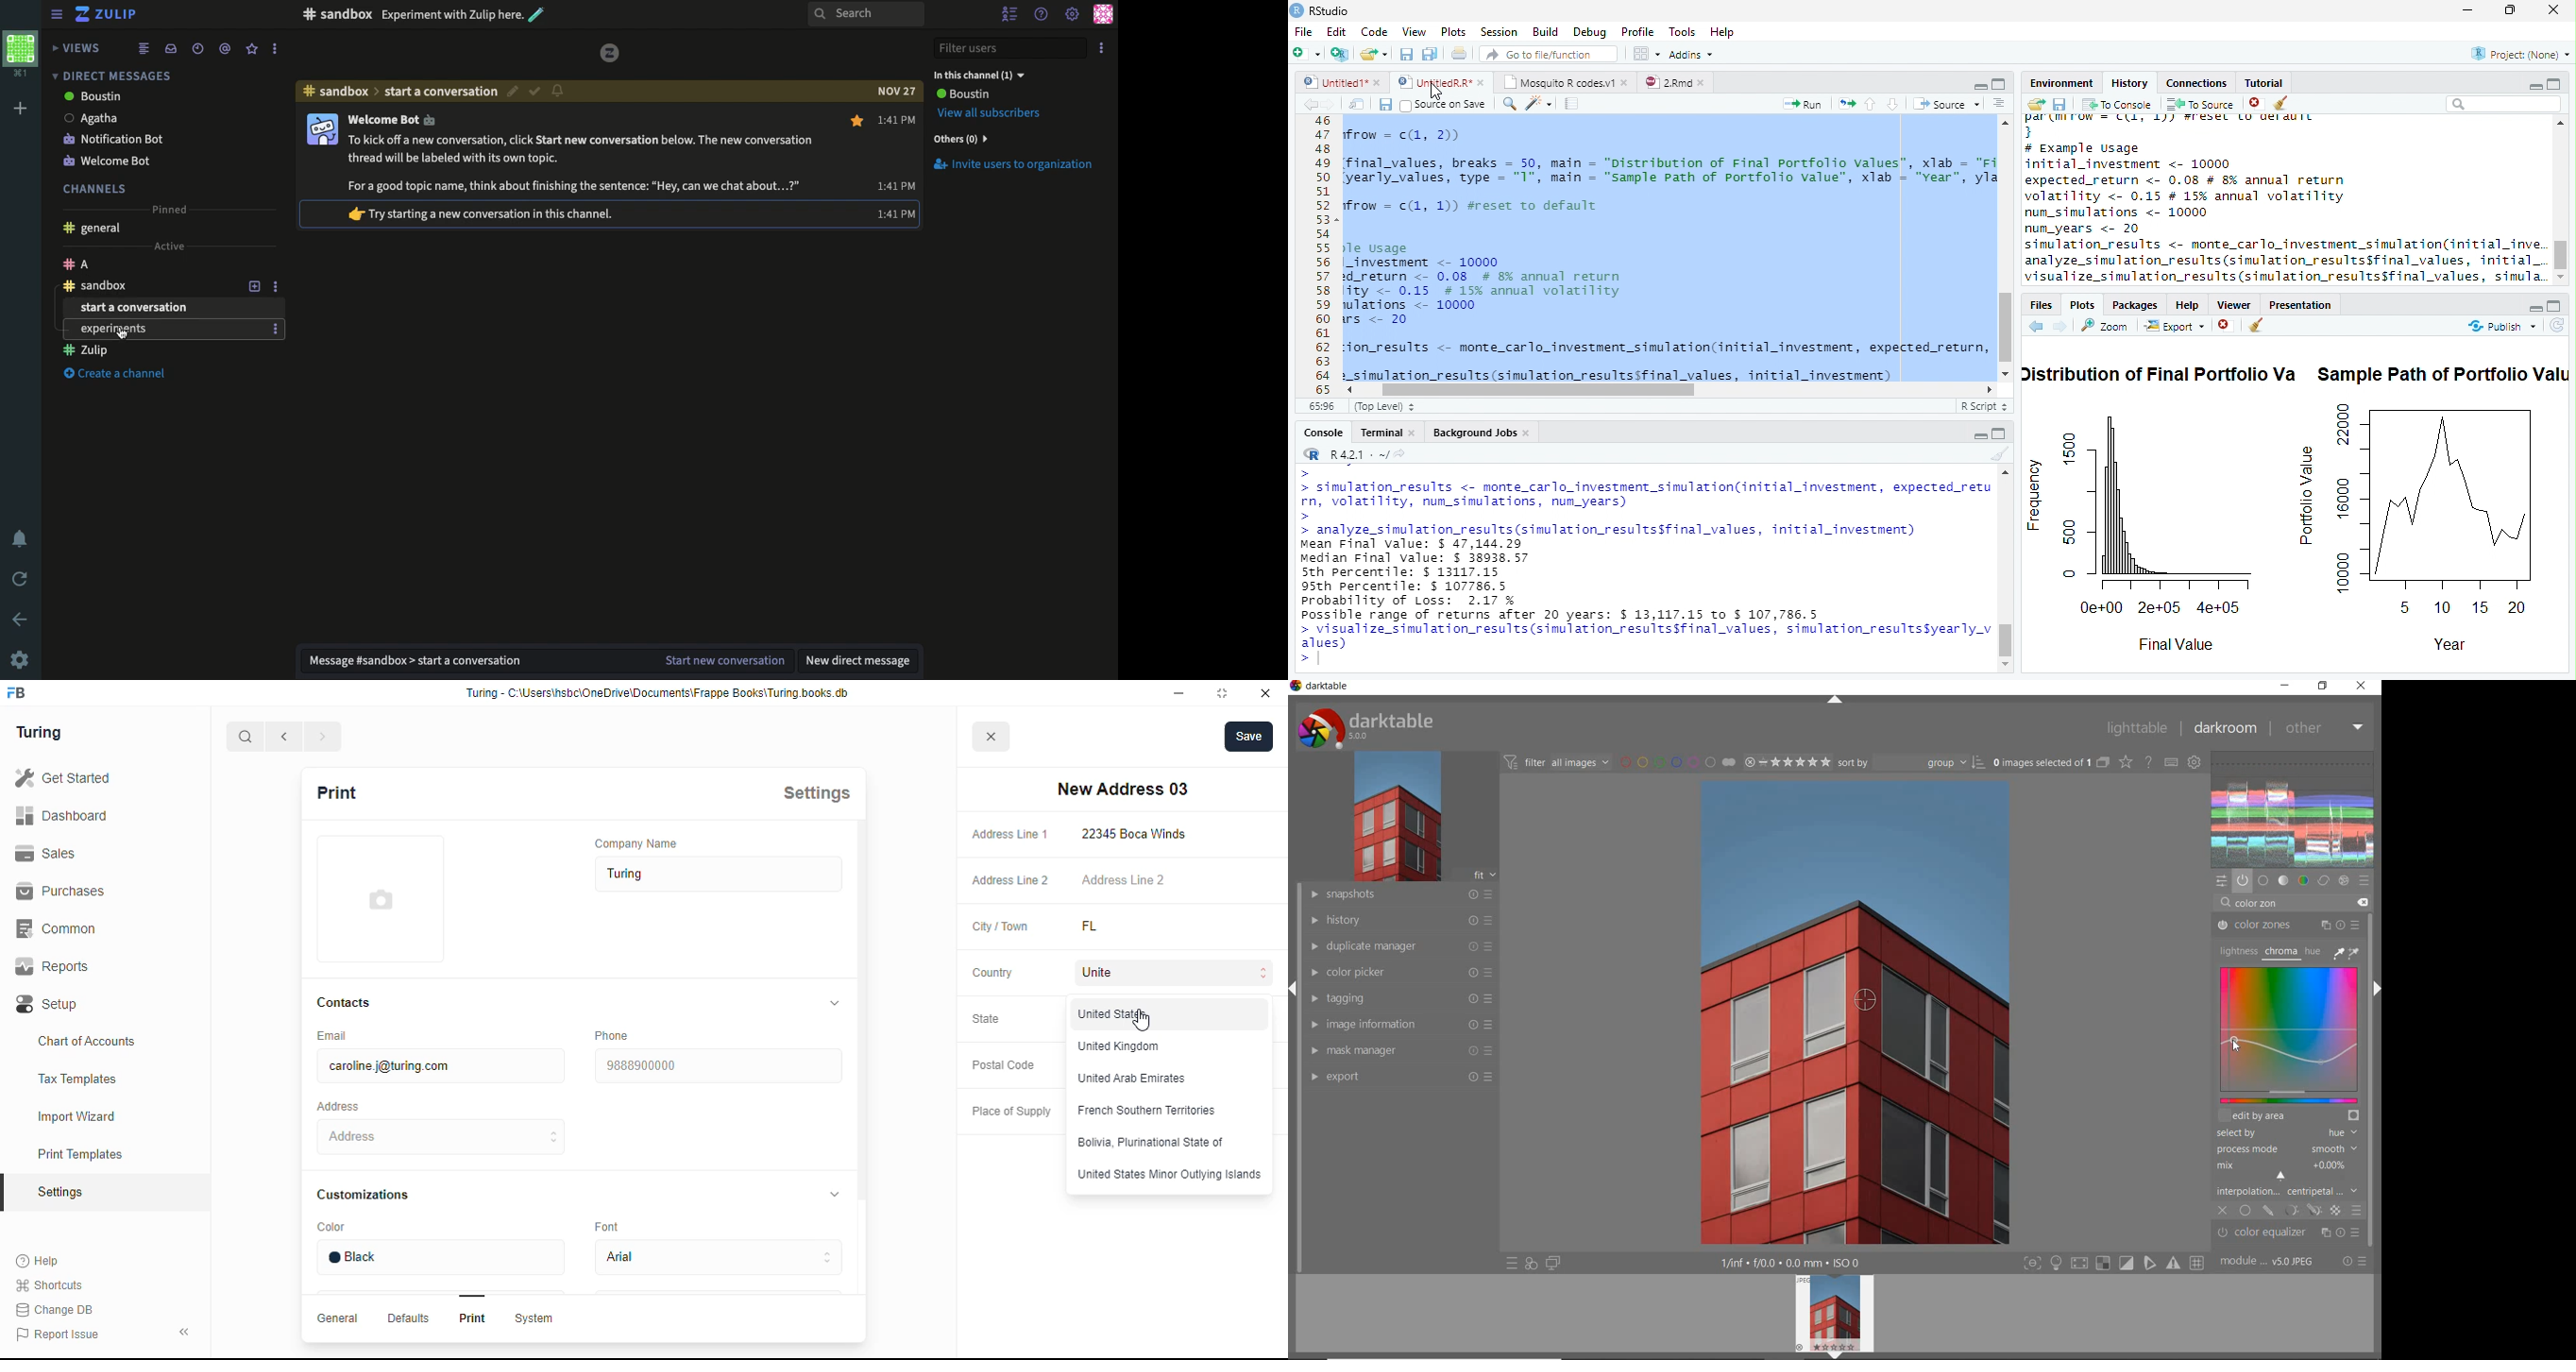 The width and height of the screenshot is (2576, 1372). Describe the element at coordinates (1979, 84) in the screenshot. I see `` at that location.